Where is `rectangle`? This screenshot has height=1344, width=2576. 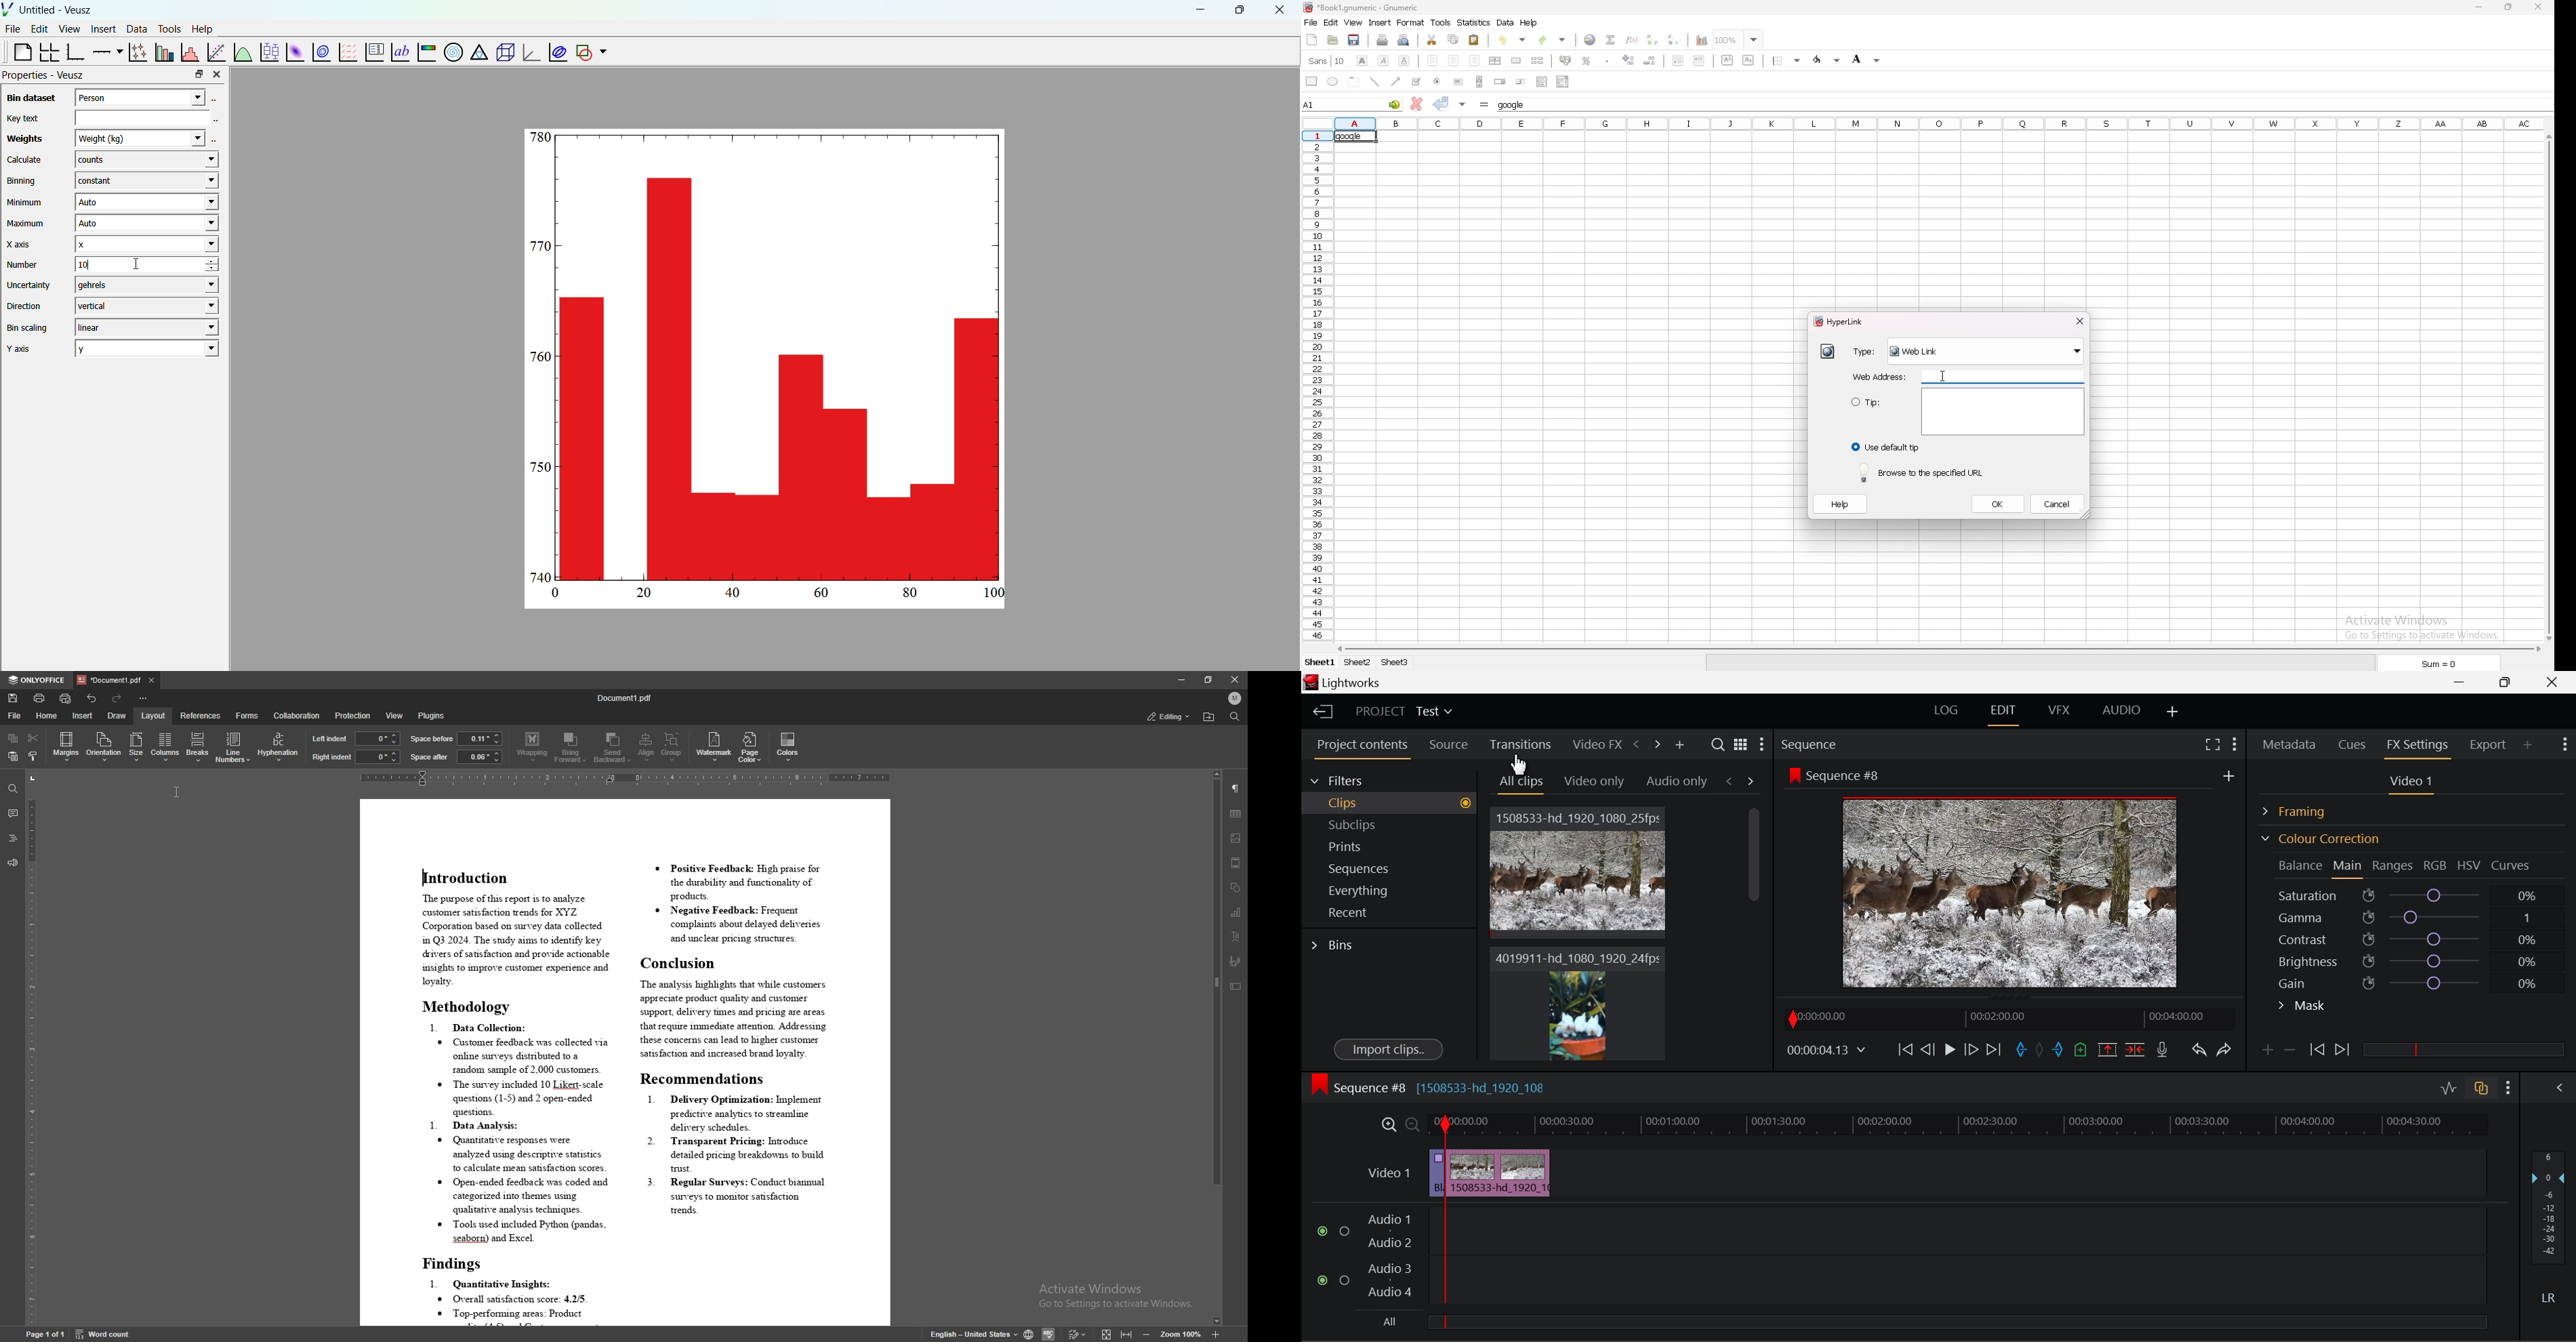
rectangle is located at coordinates (1312, 80).